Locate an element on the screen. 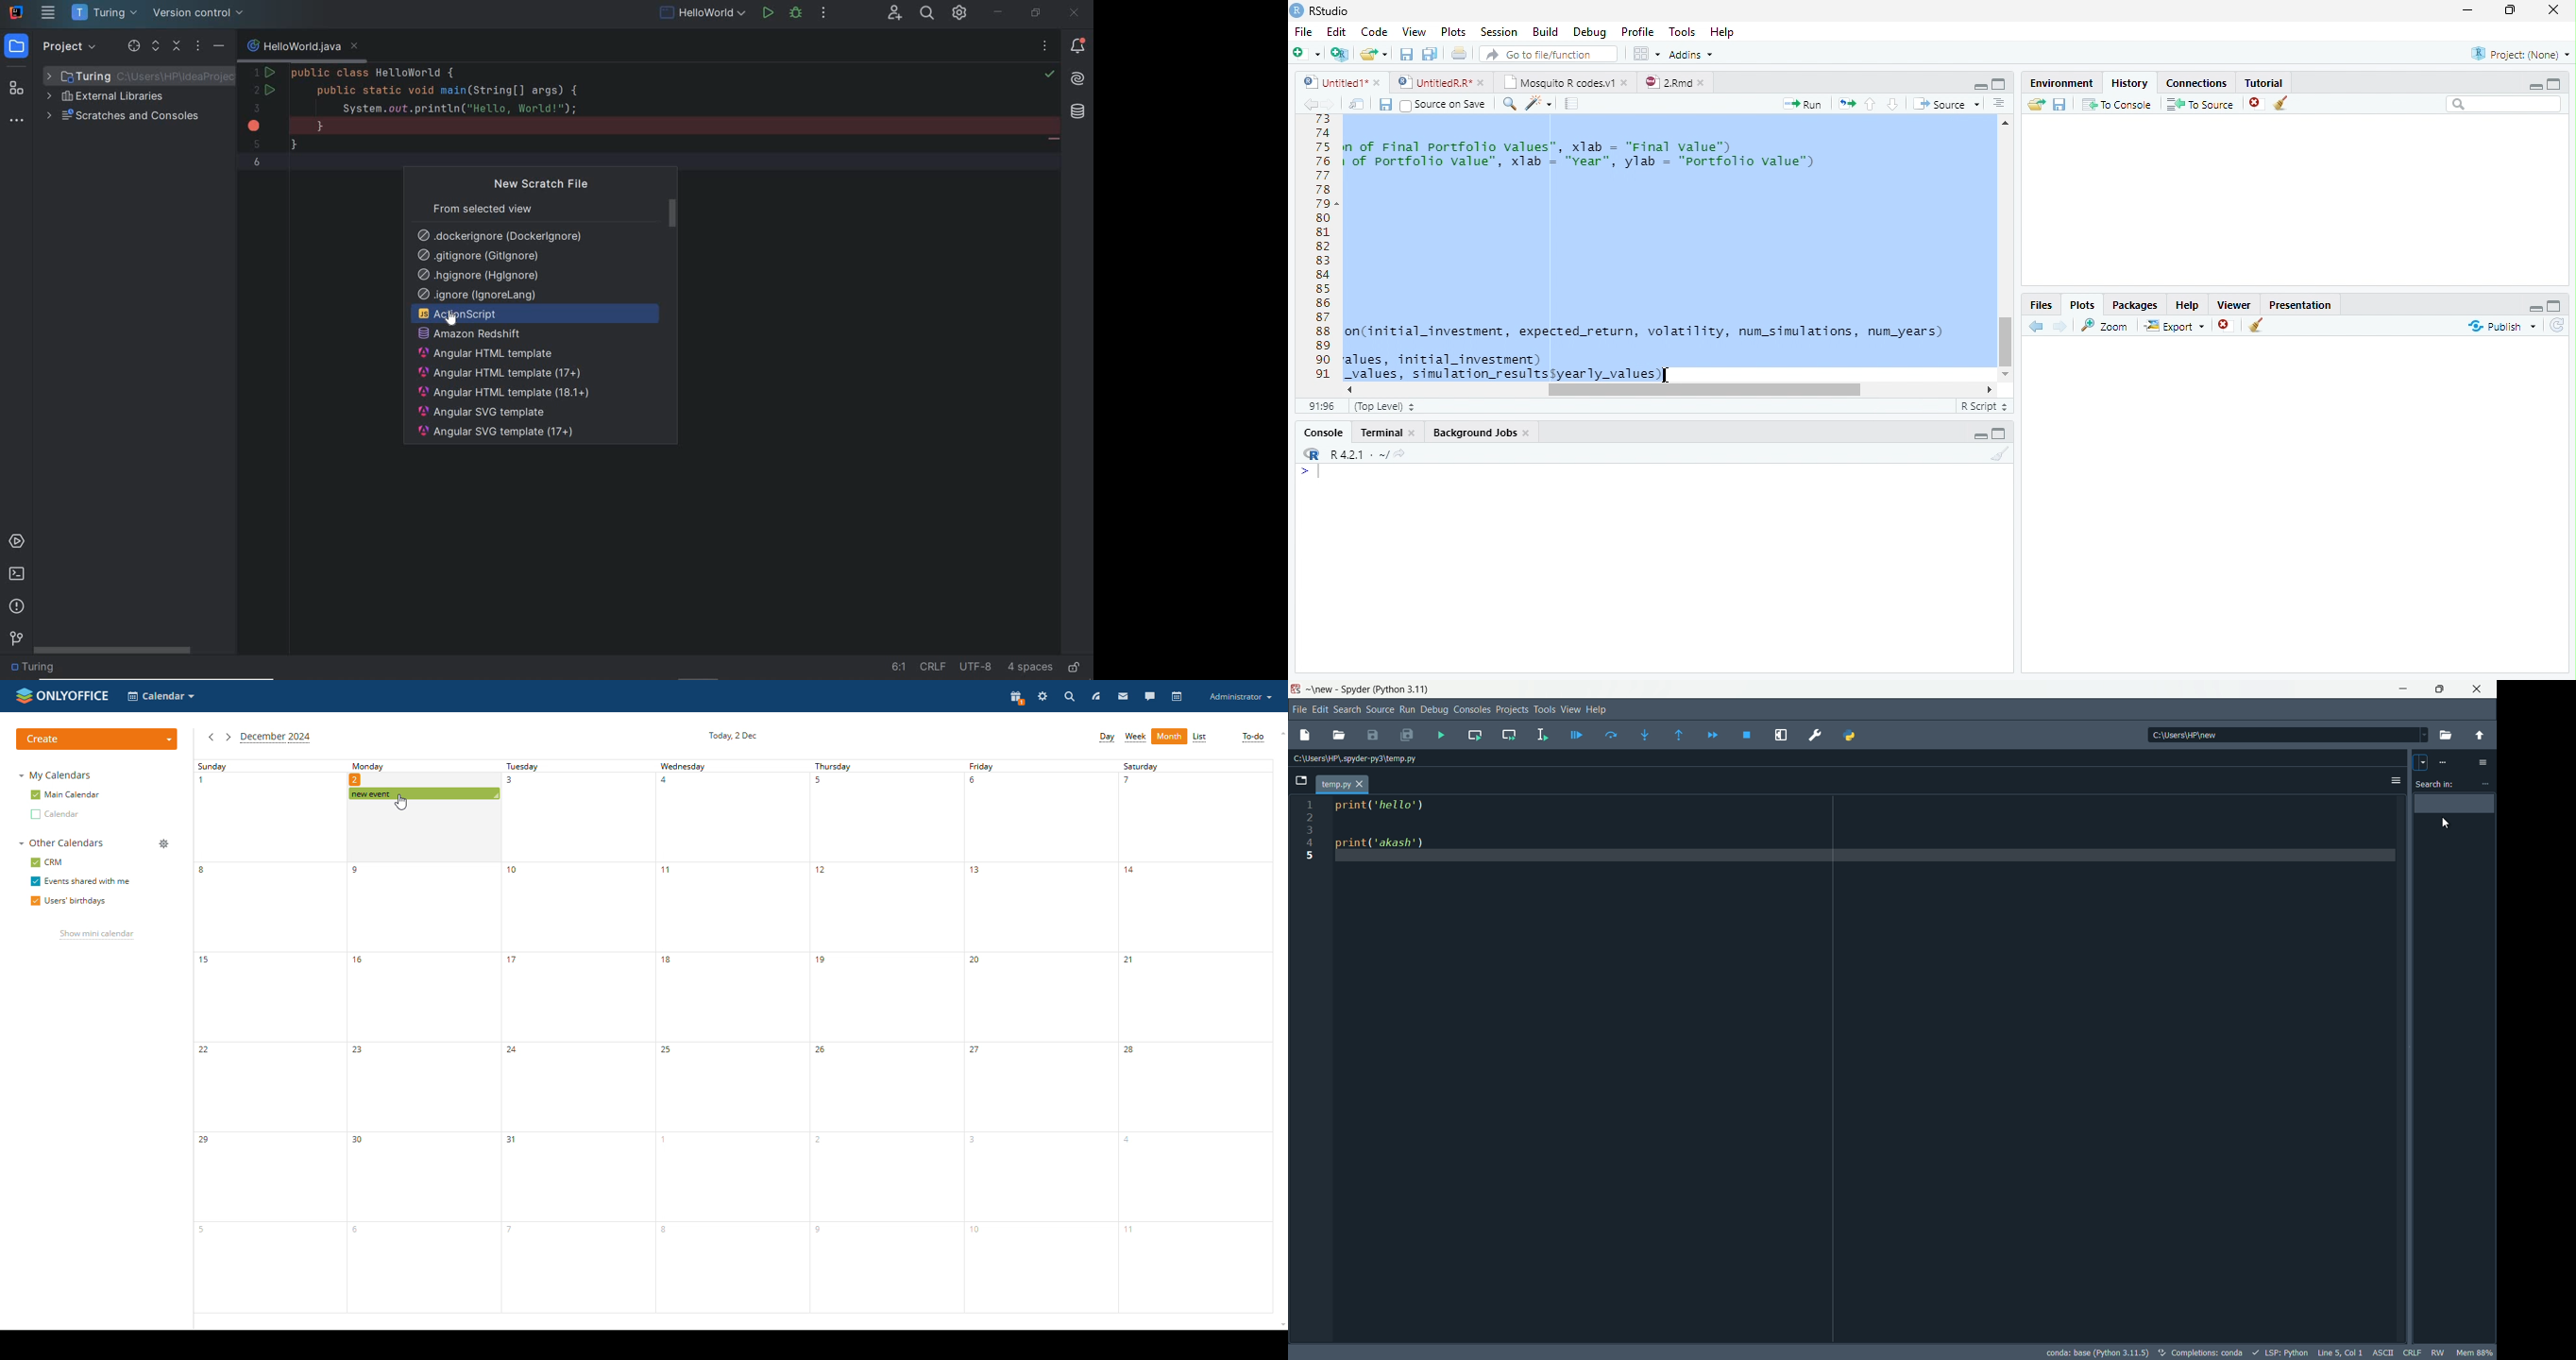 The image size is (2576, 1372). Browse tab is located at coordinates (1304, 781).